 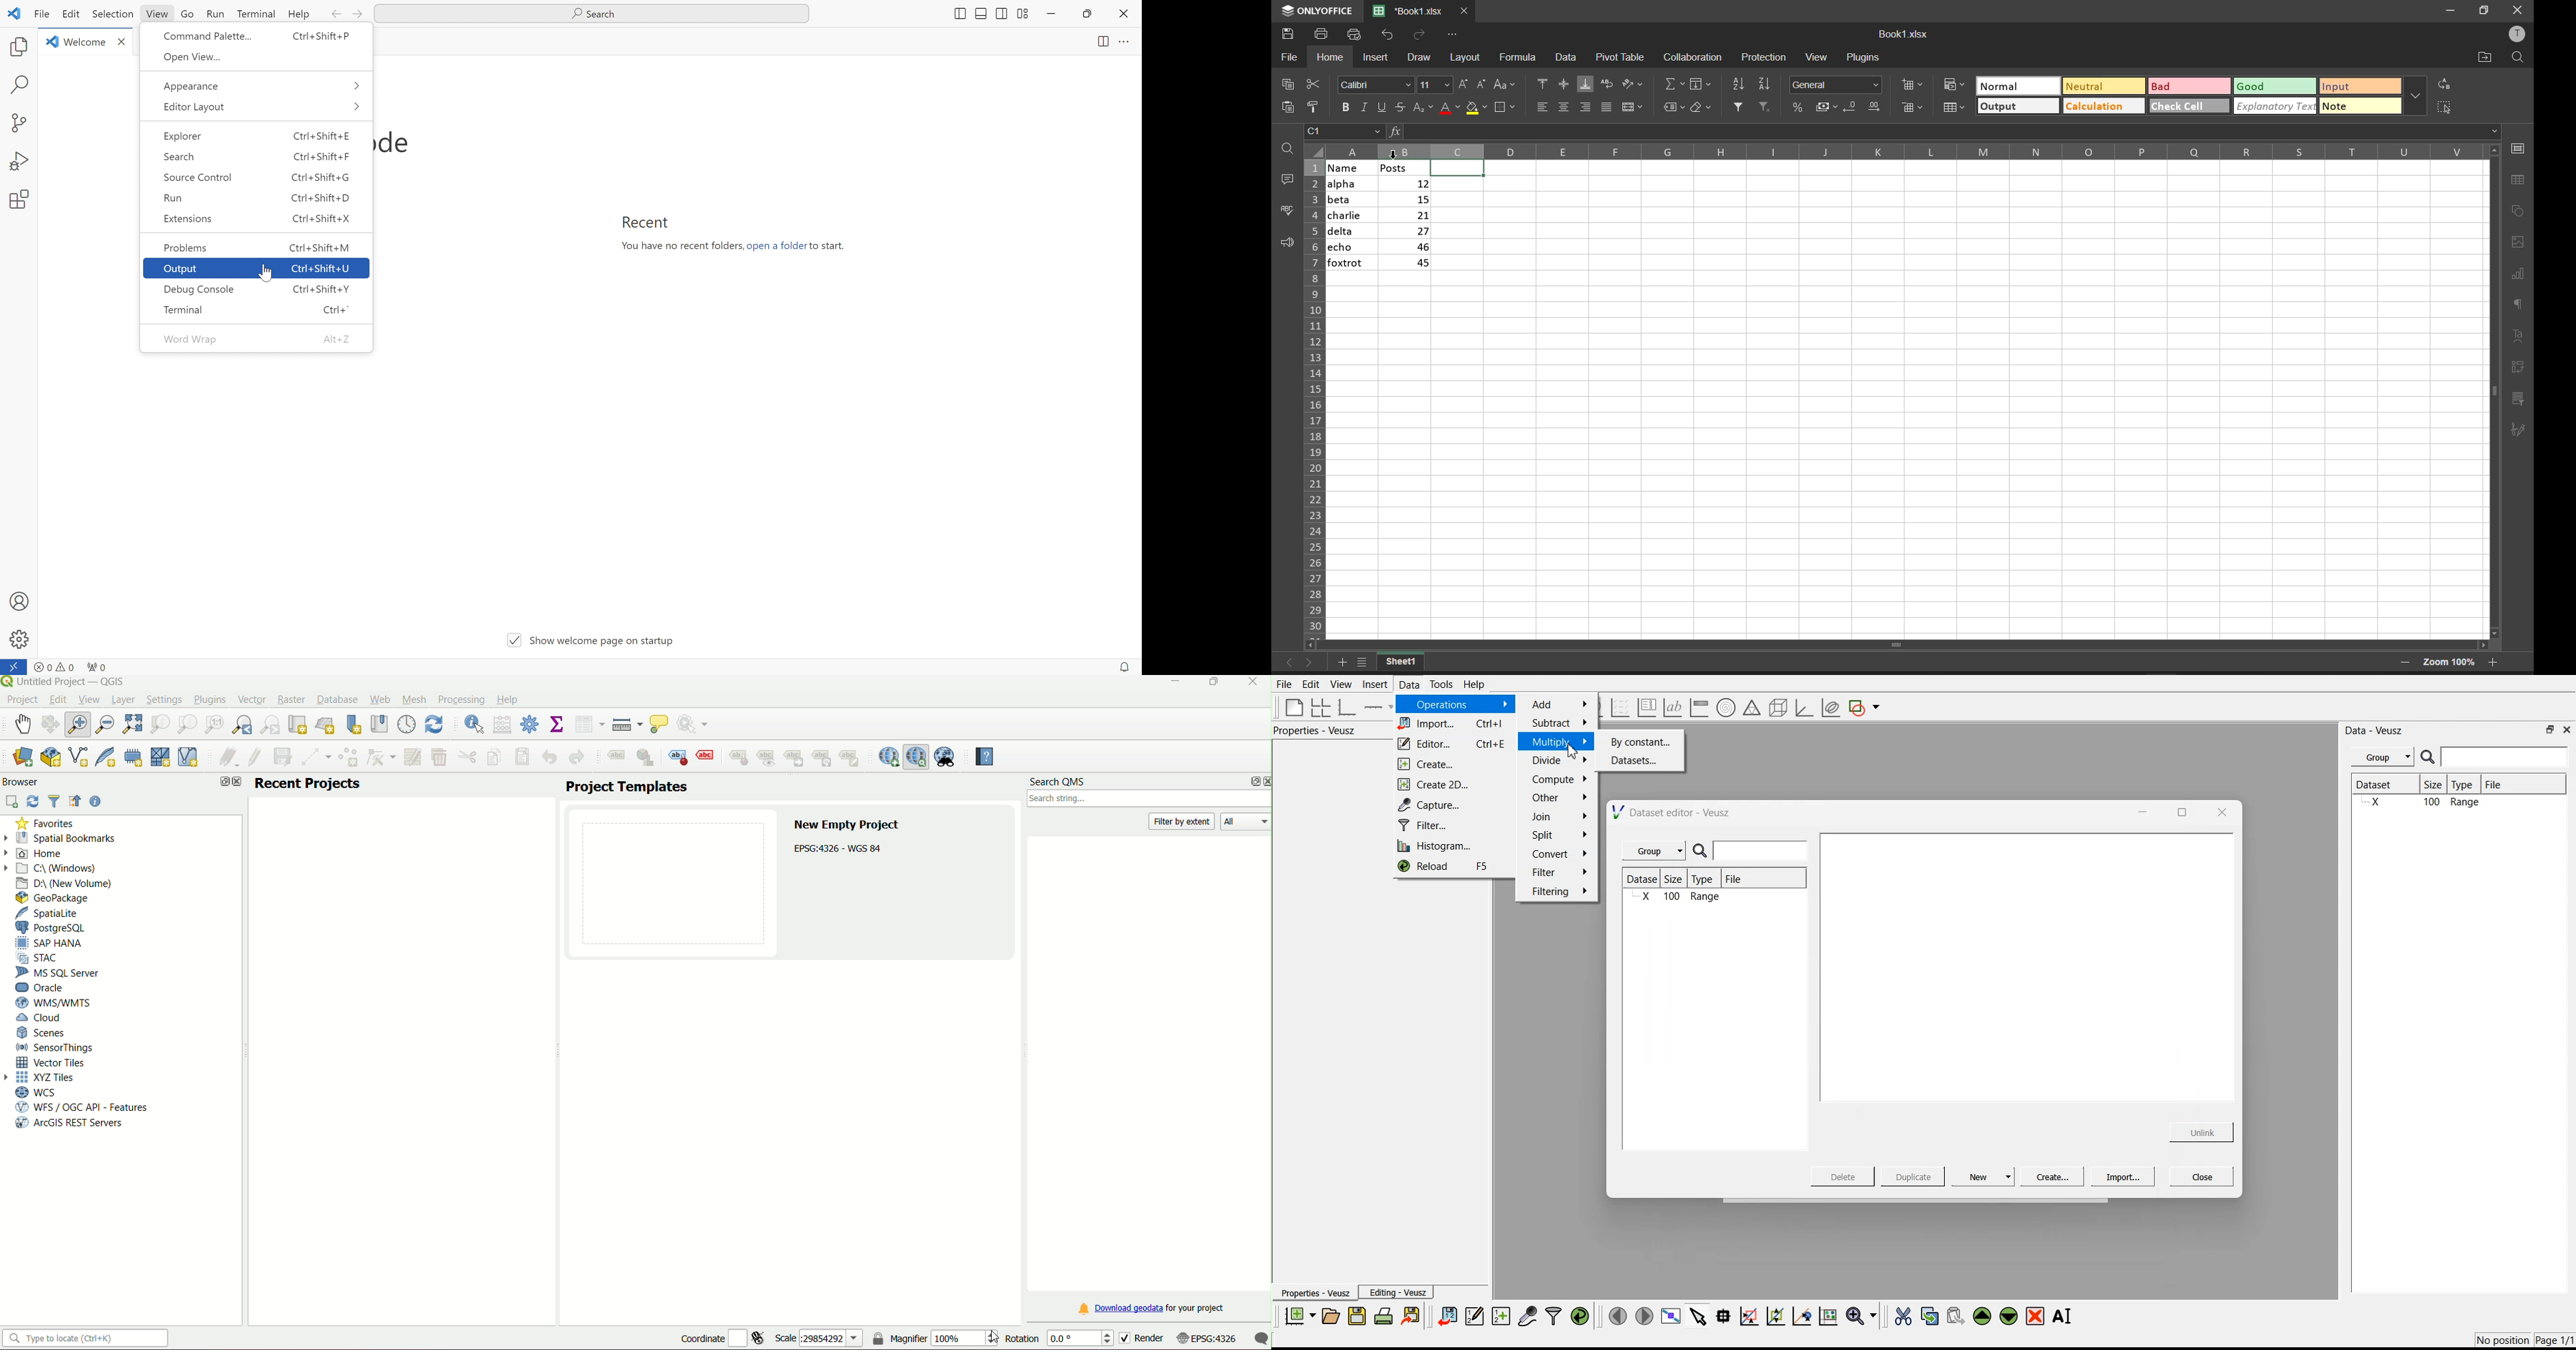 What do you see at coordinates (824, 759) in the screenshot?
I see `rotate label` at bounding box center [824, 759].